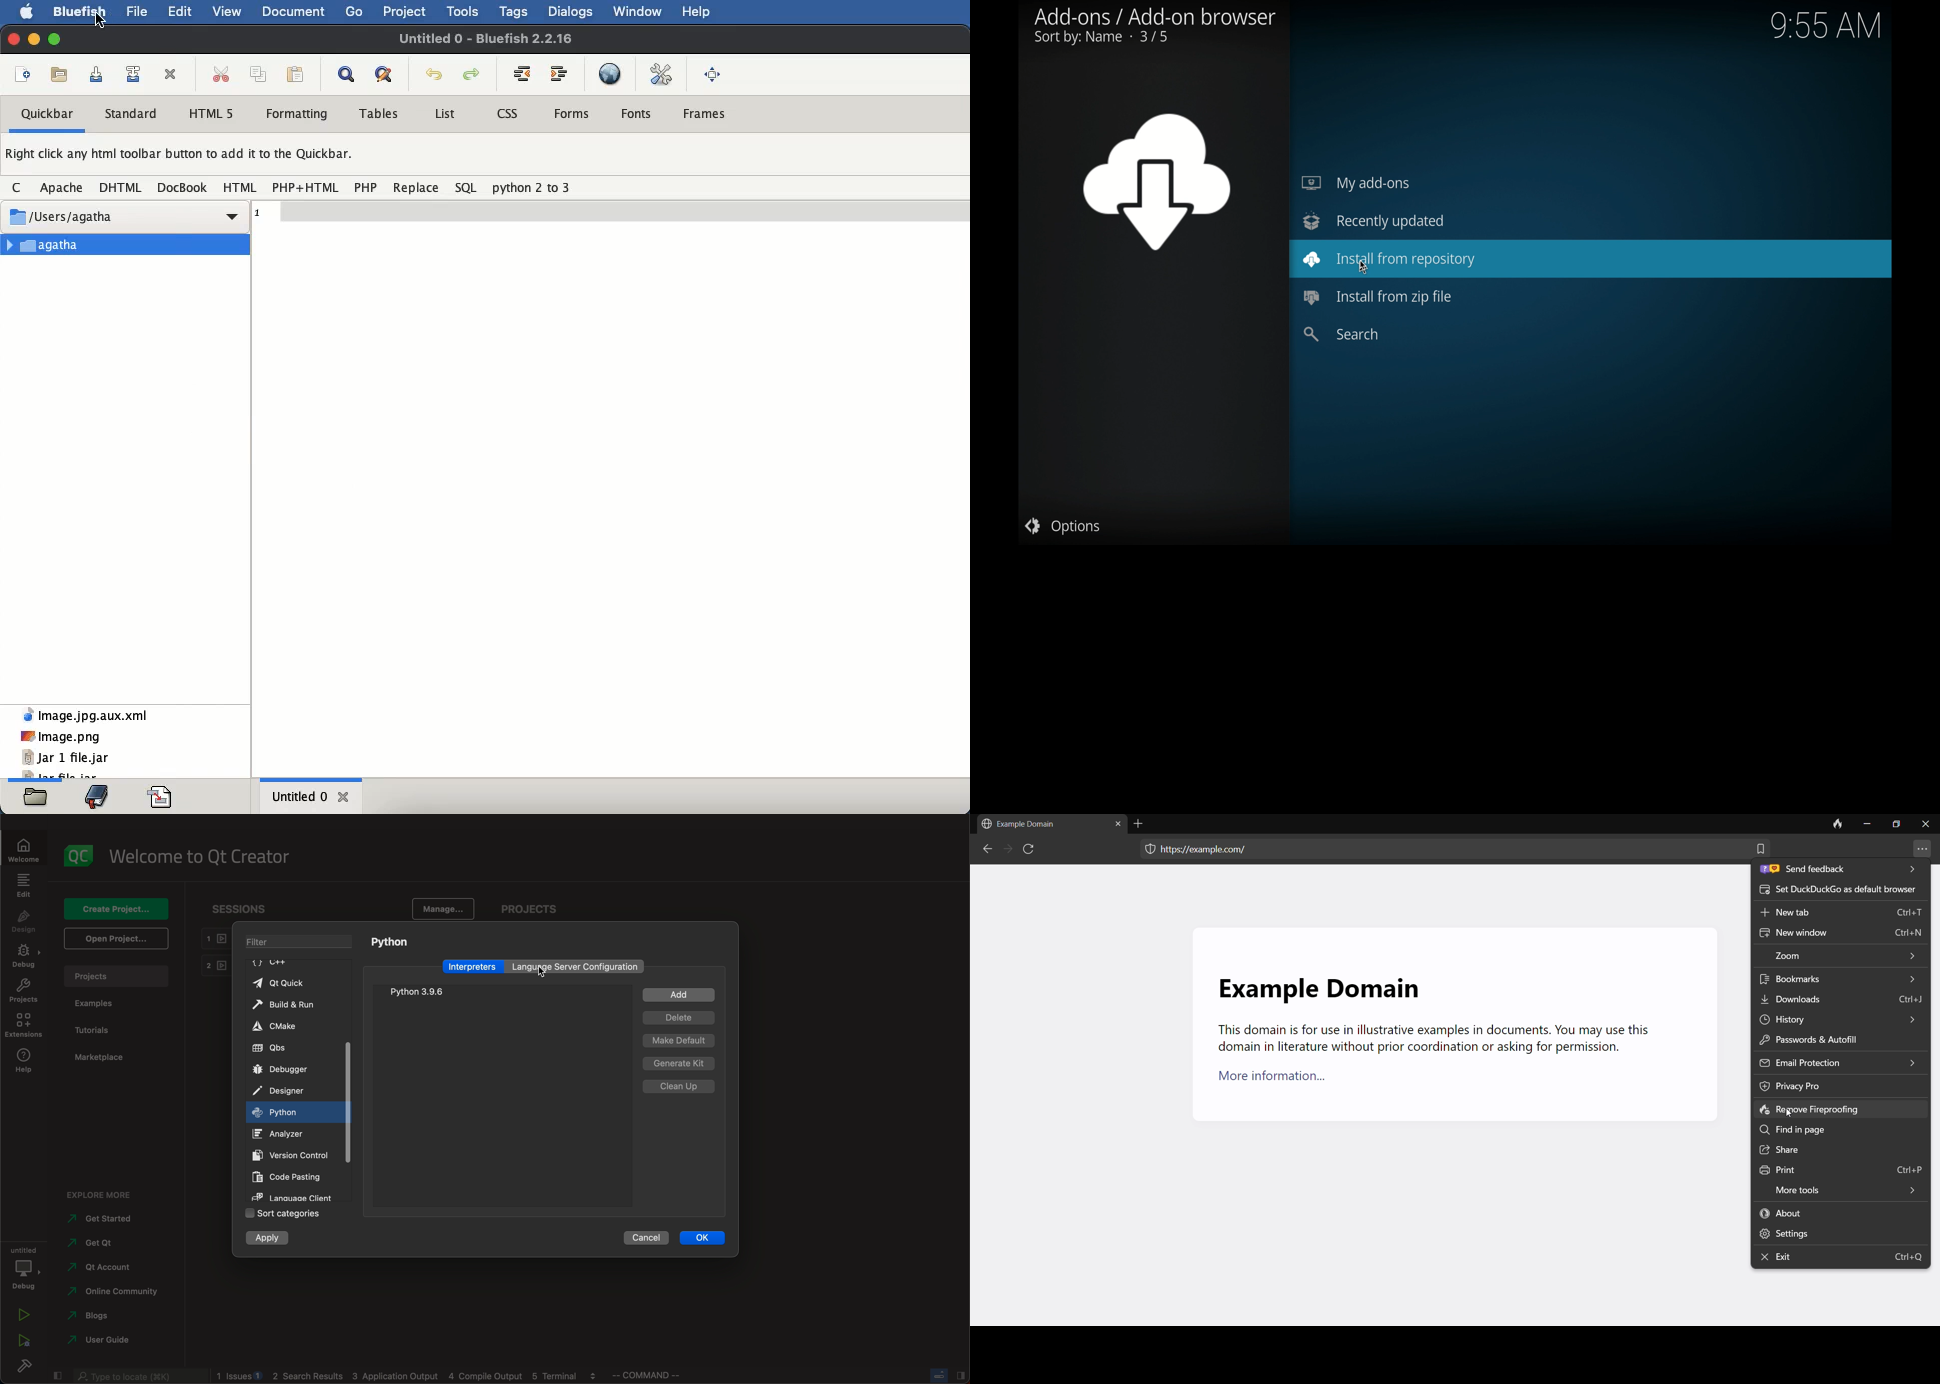 This screenshot has width=1960, height=1400. I want to click on advanced find and replace, so click(388, 75).